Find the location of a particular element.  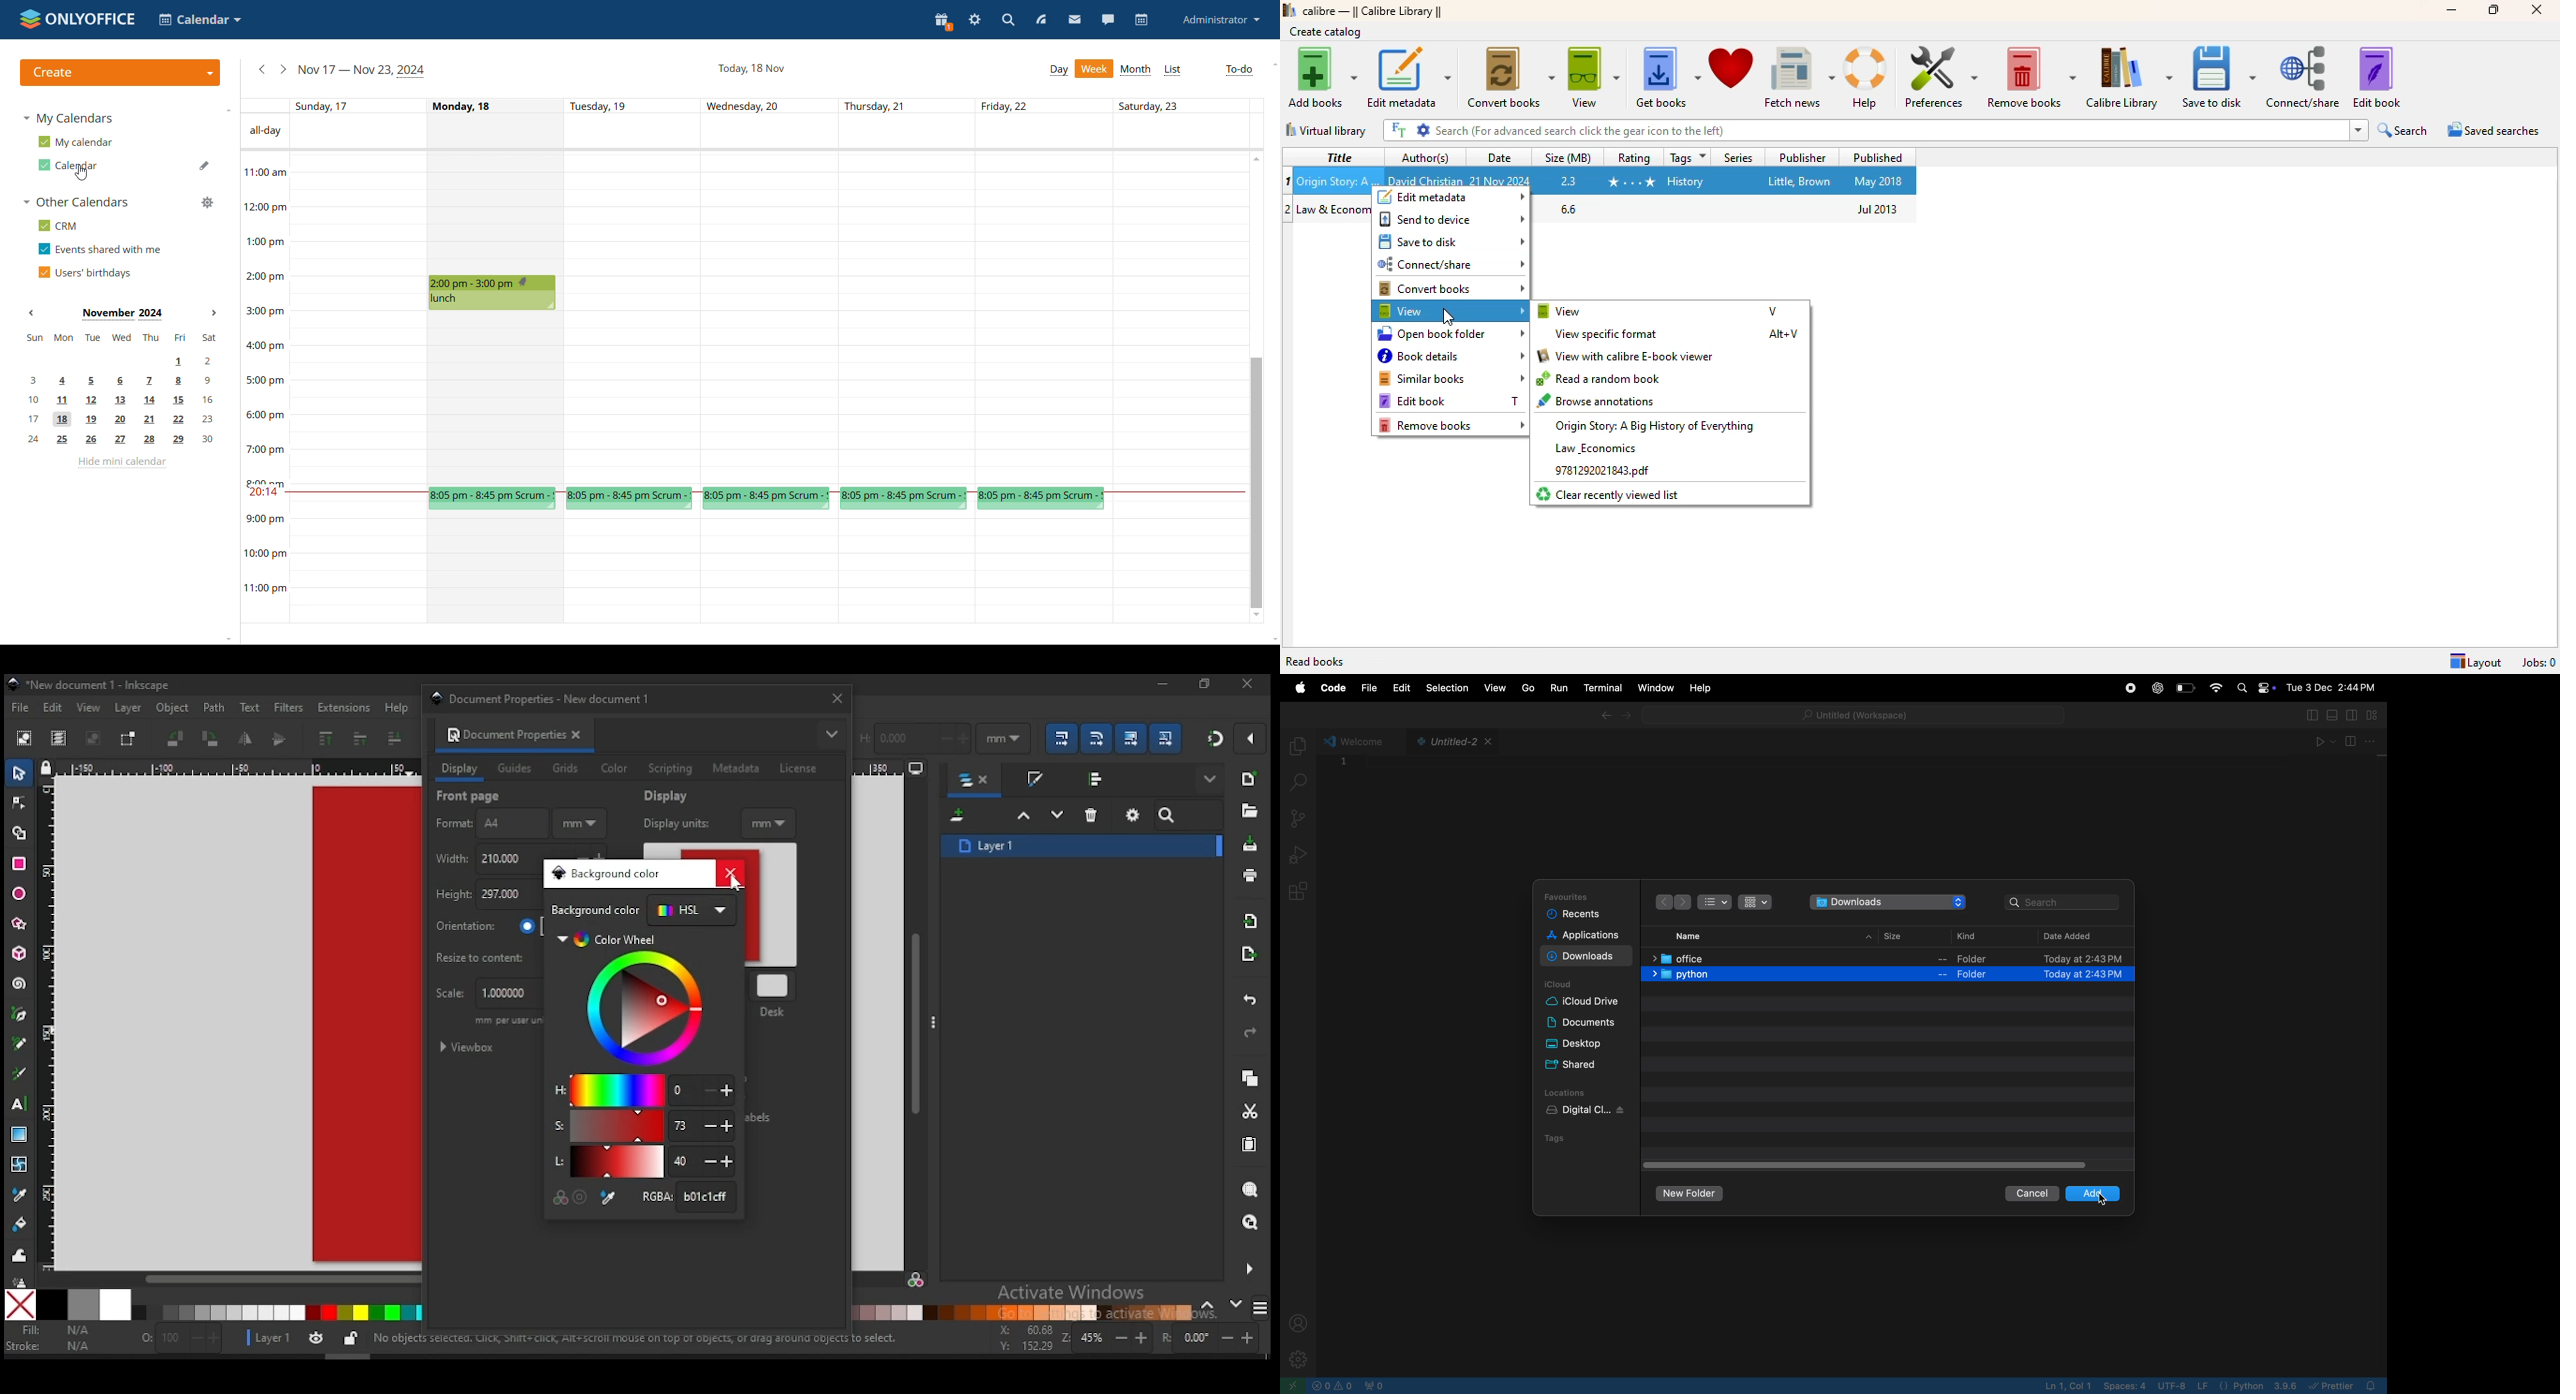

profile is located at coordinates (1299, 1321).